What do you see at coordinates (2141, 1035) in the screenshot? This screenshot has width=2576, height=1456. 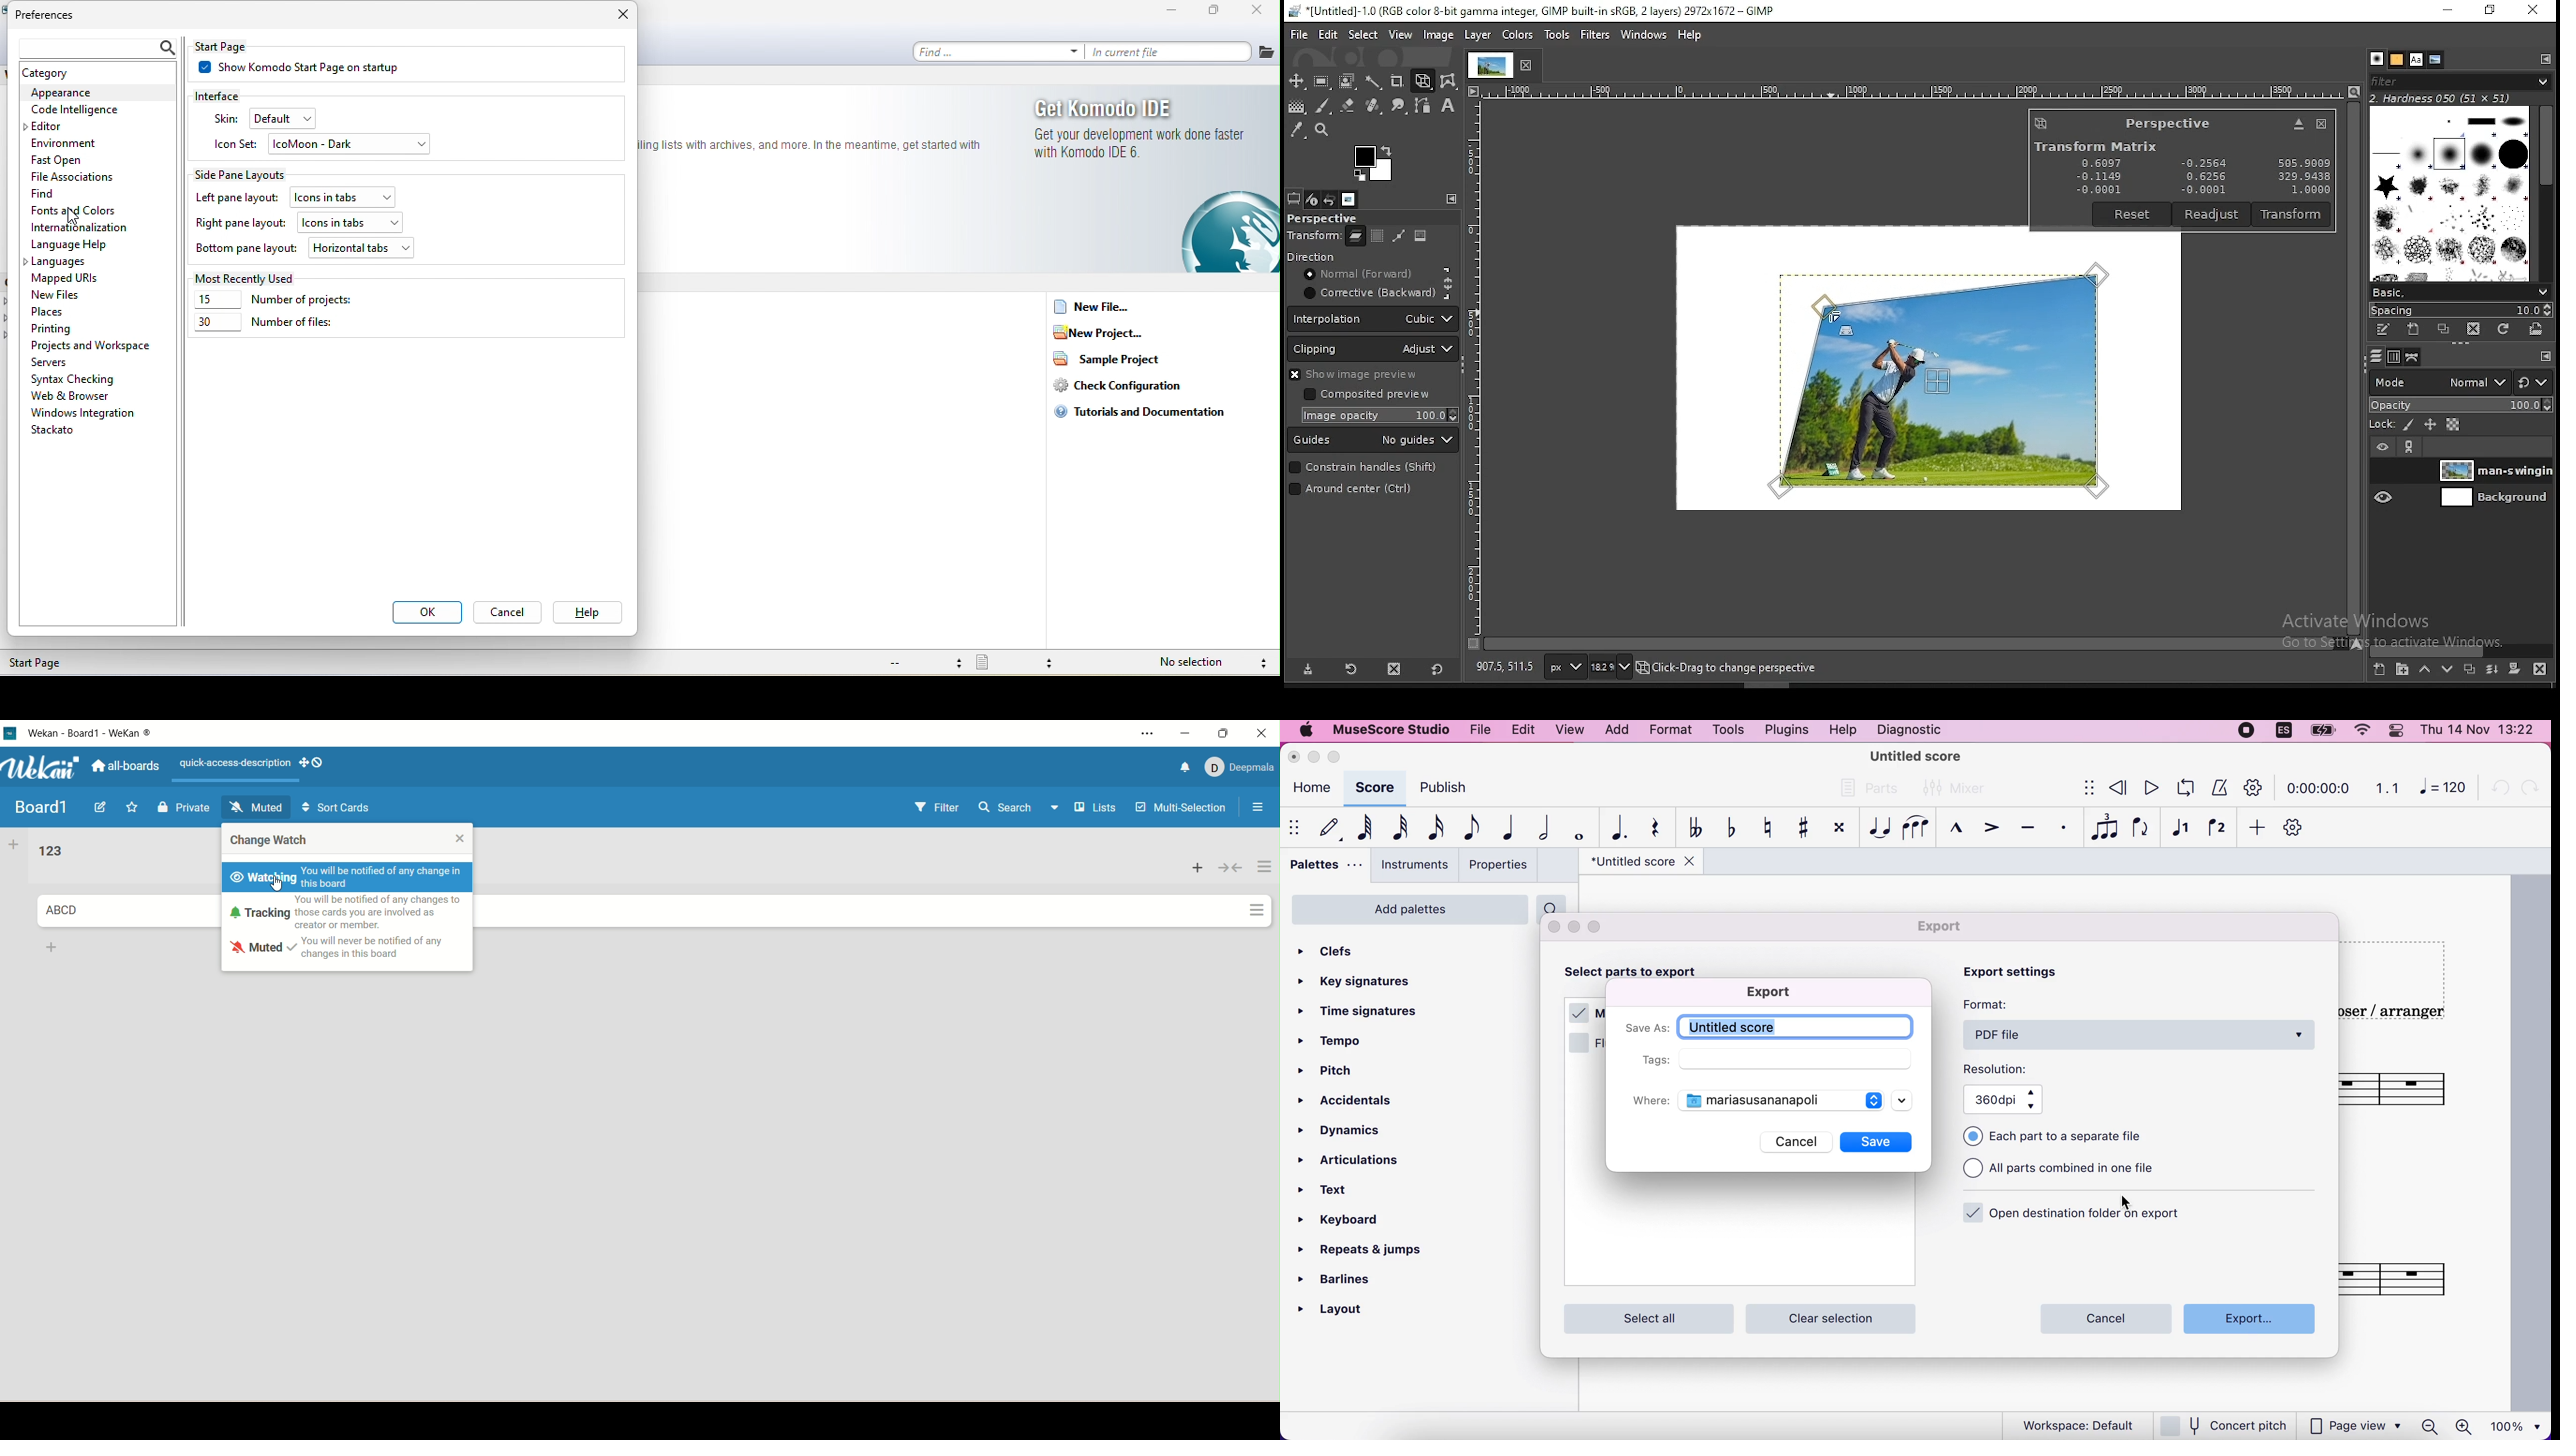 I see `pdf file` at bounding box center [2141, 1035].